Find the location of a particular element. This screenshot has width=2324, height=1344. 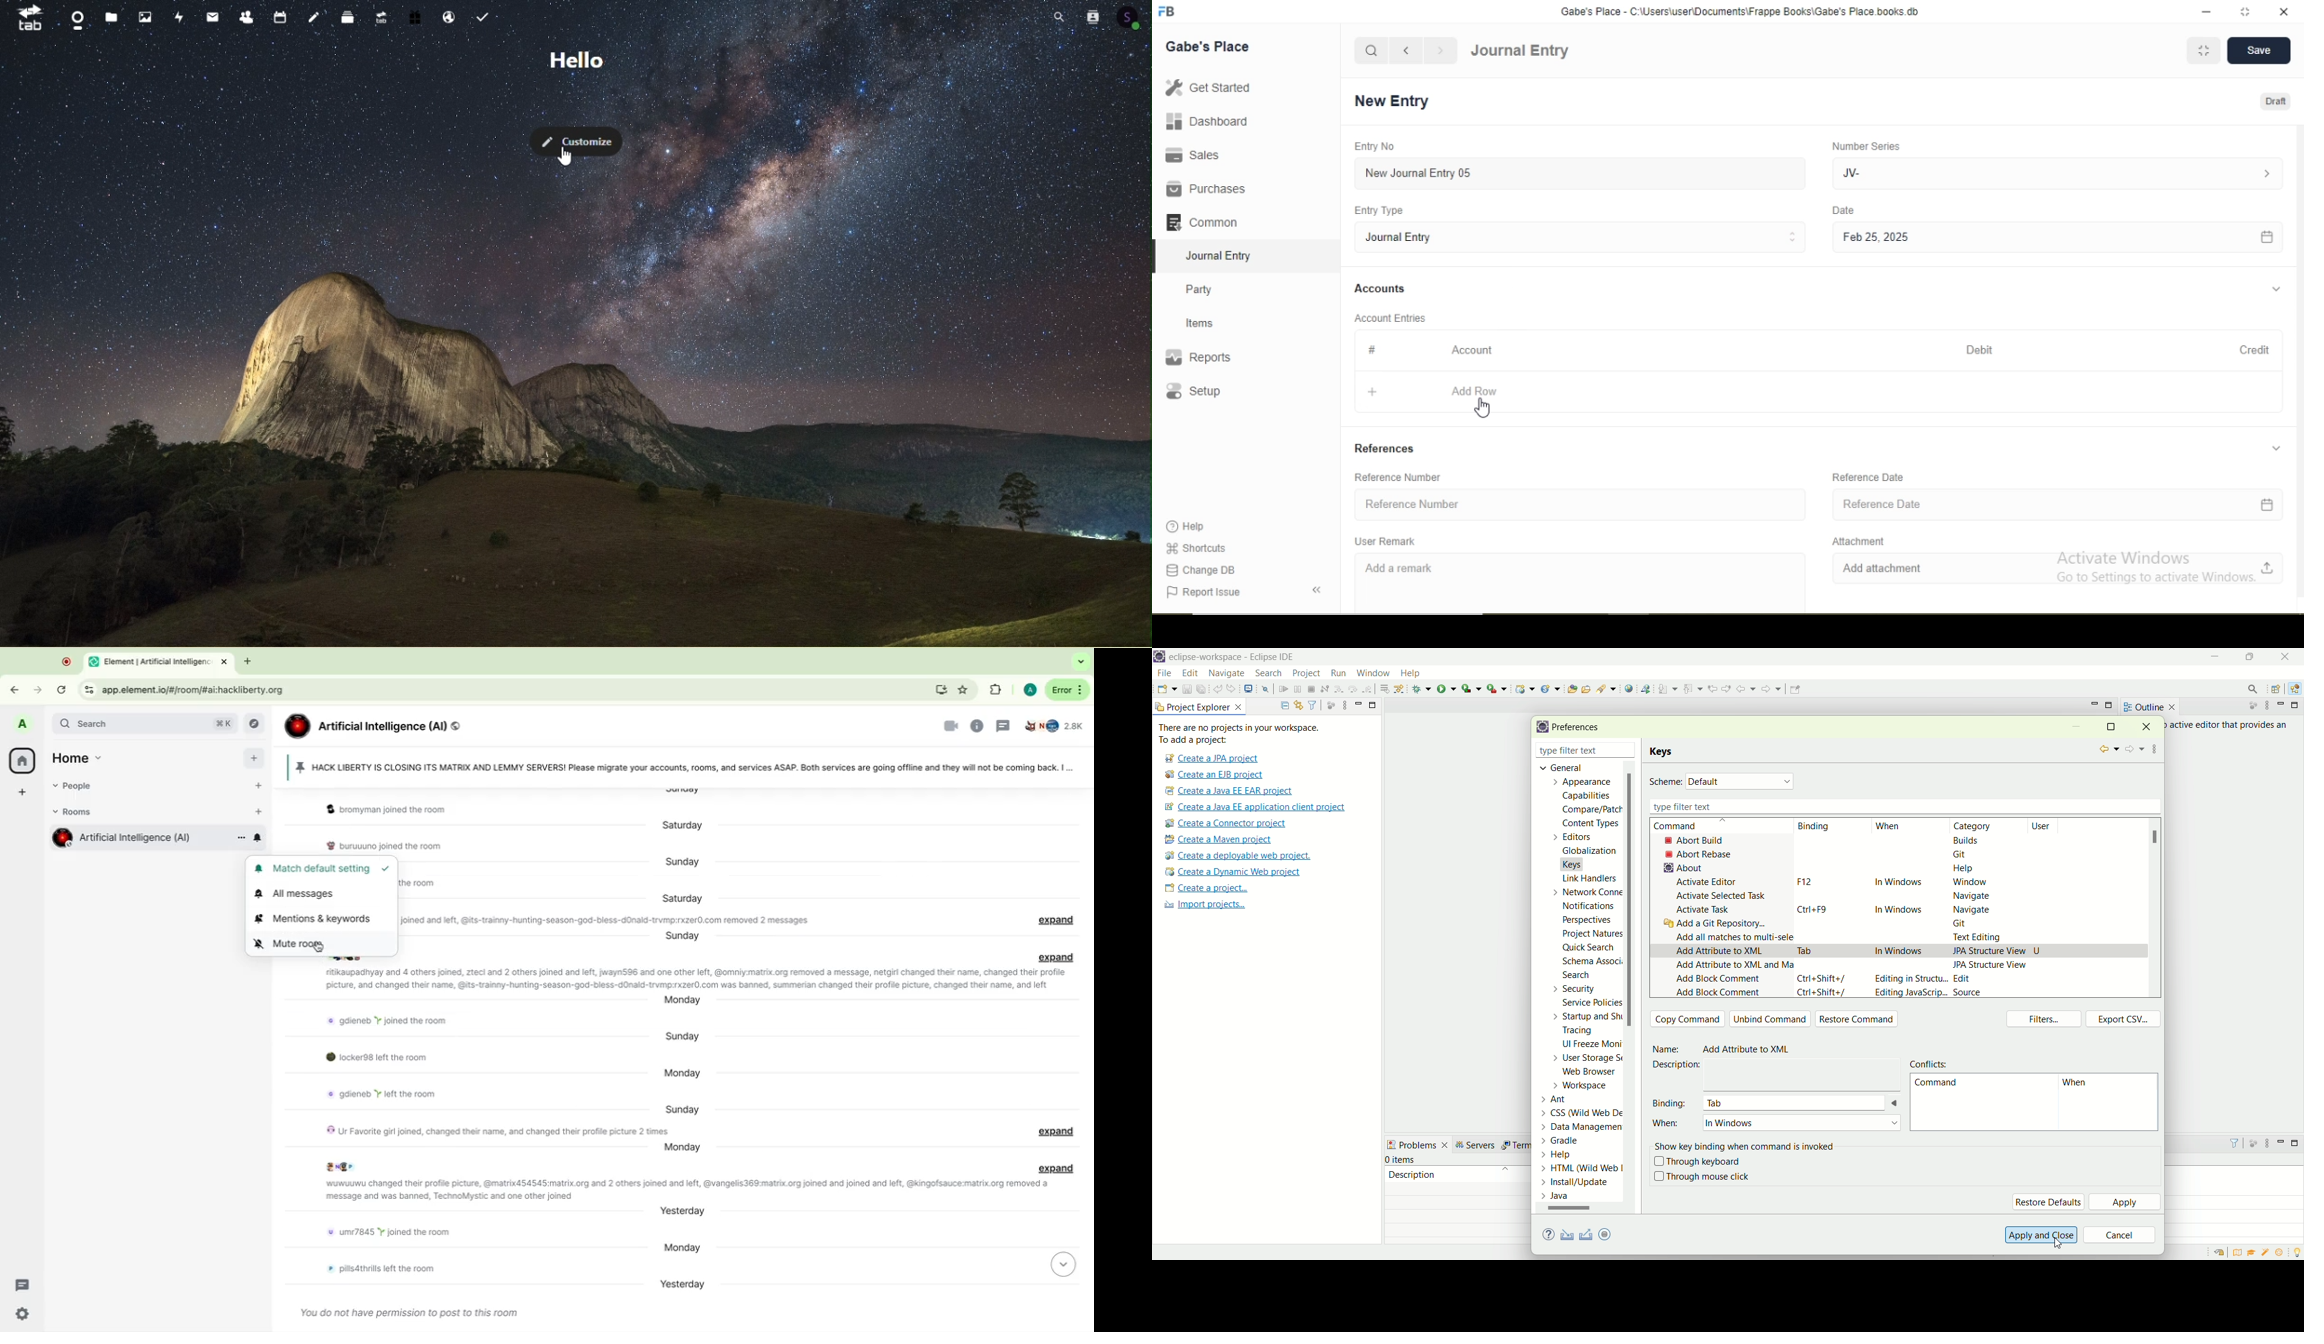

Photos is located at coordinates (144, 16).